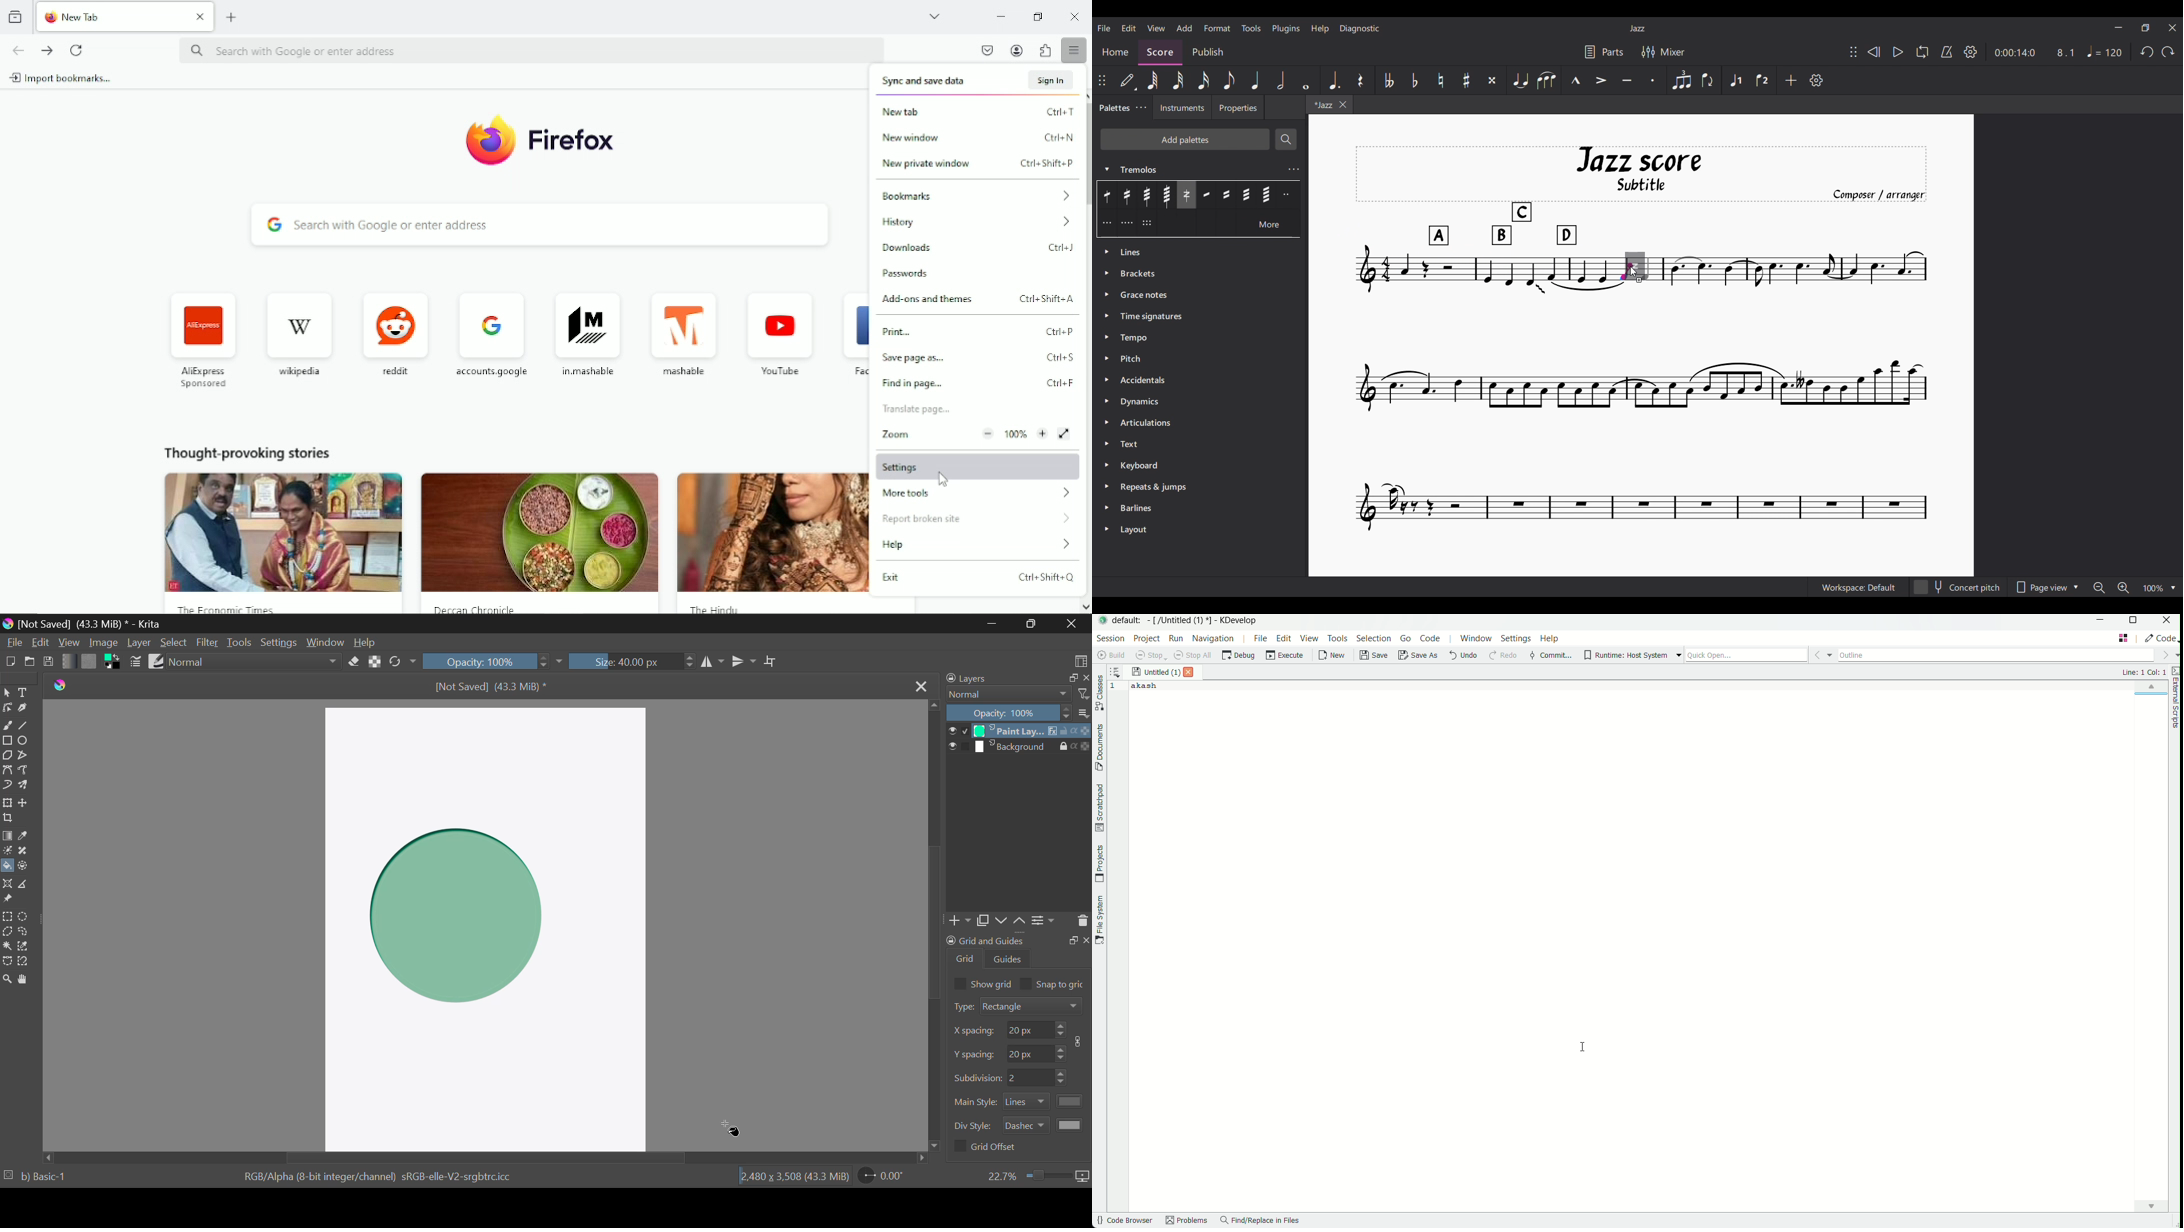 Image resolution: width=2184 pixels, height=1232 pixels. I want to click on new tab, so click(979, 111).